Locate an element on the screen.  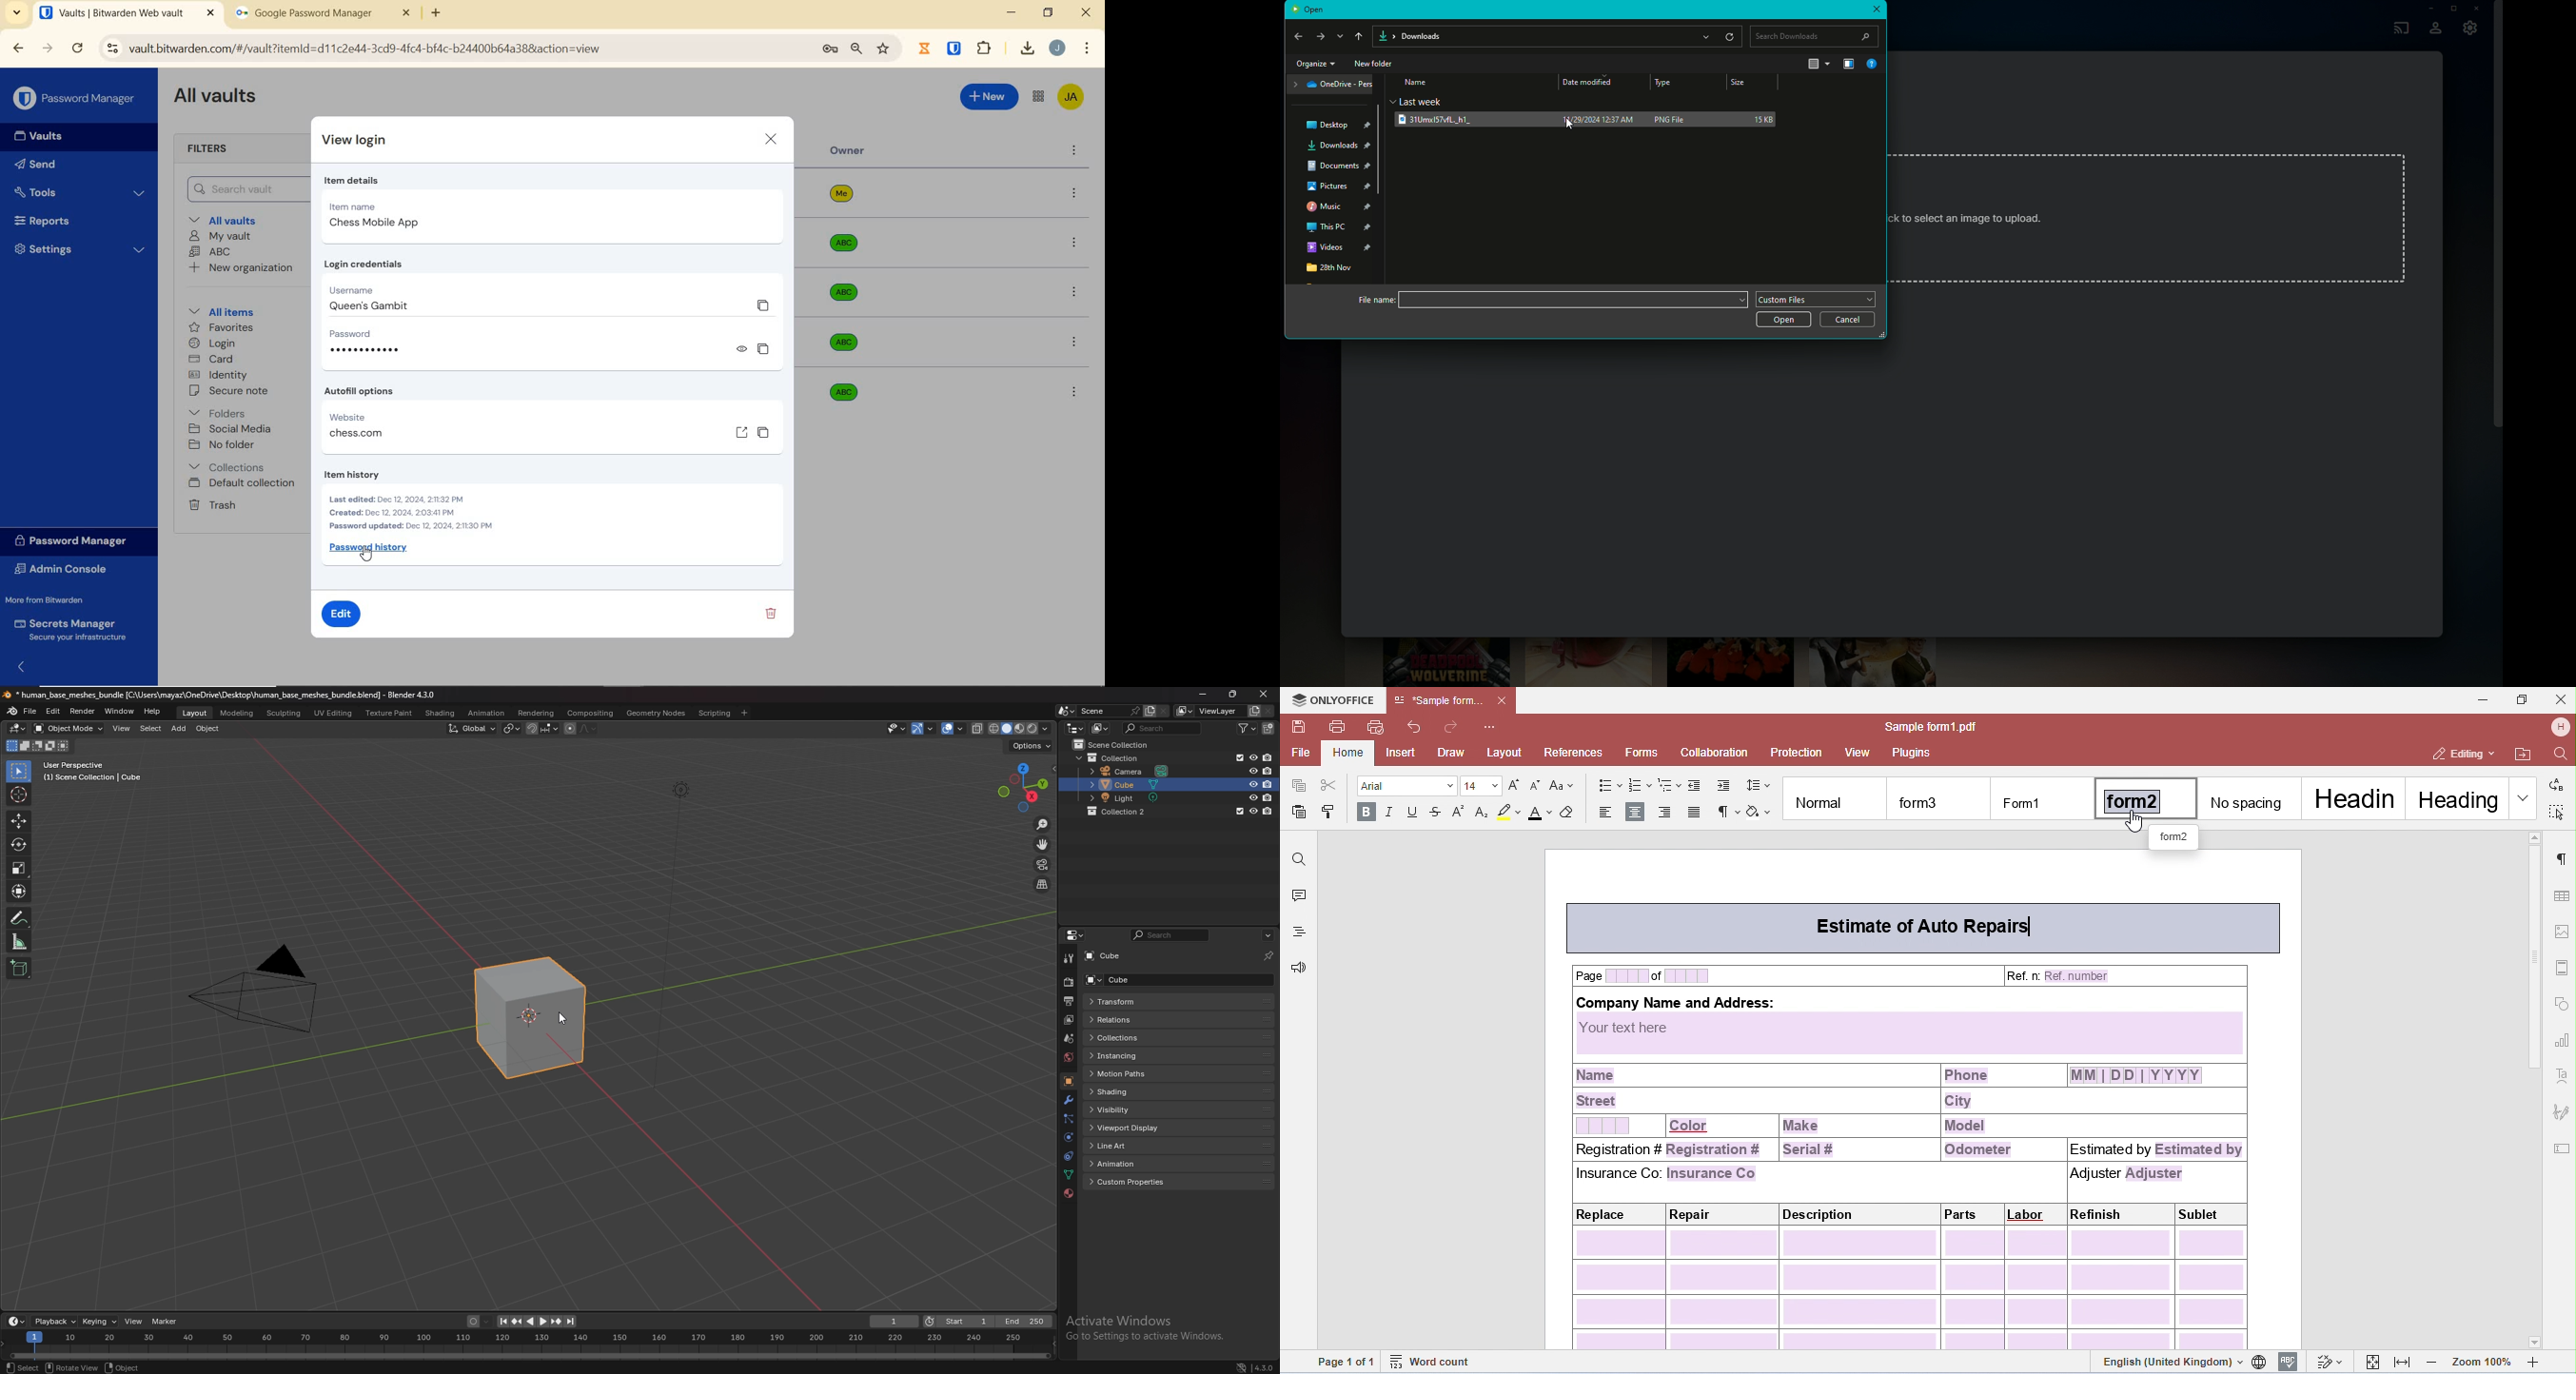
user perspective is located at coordinates (90, 772).